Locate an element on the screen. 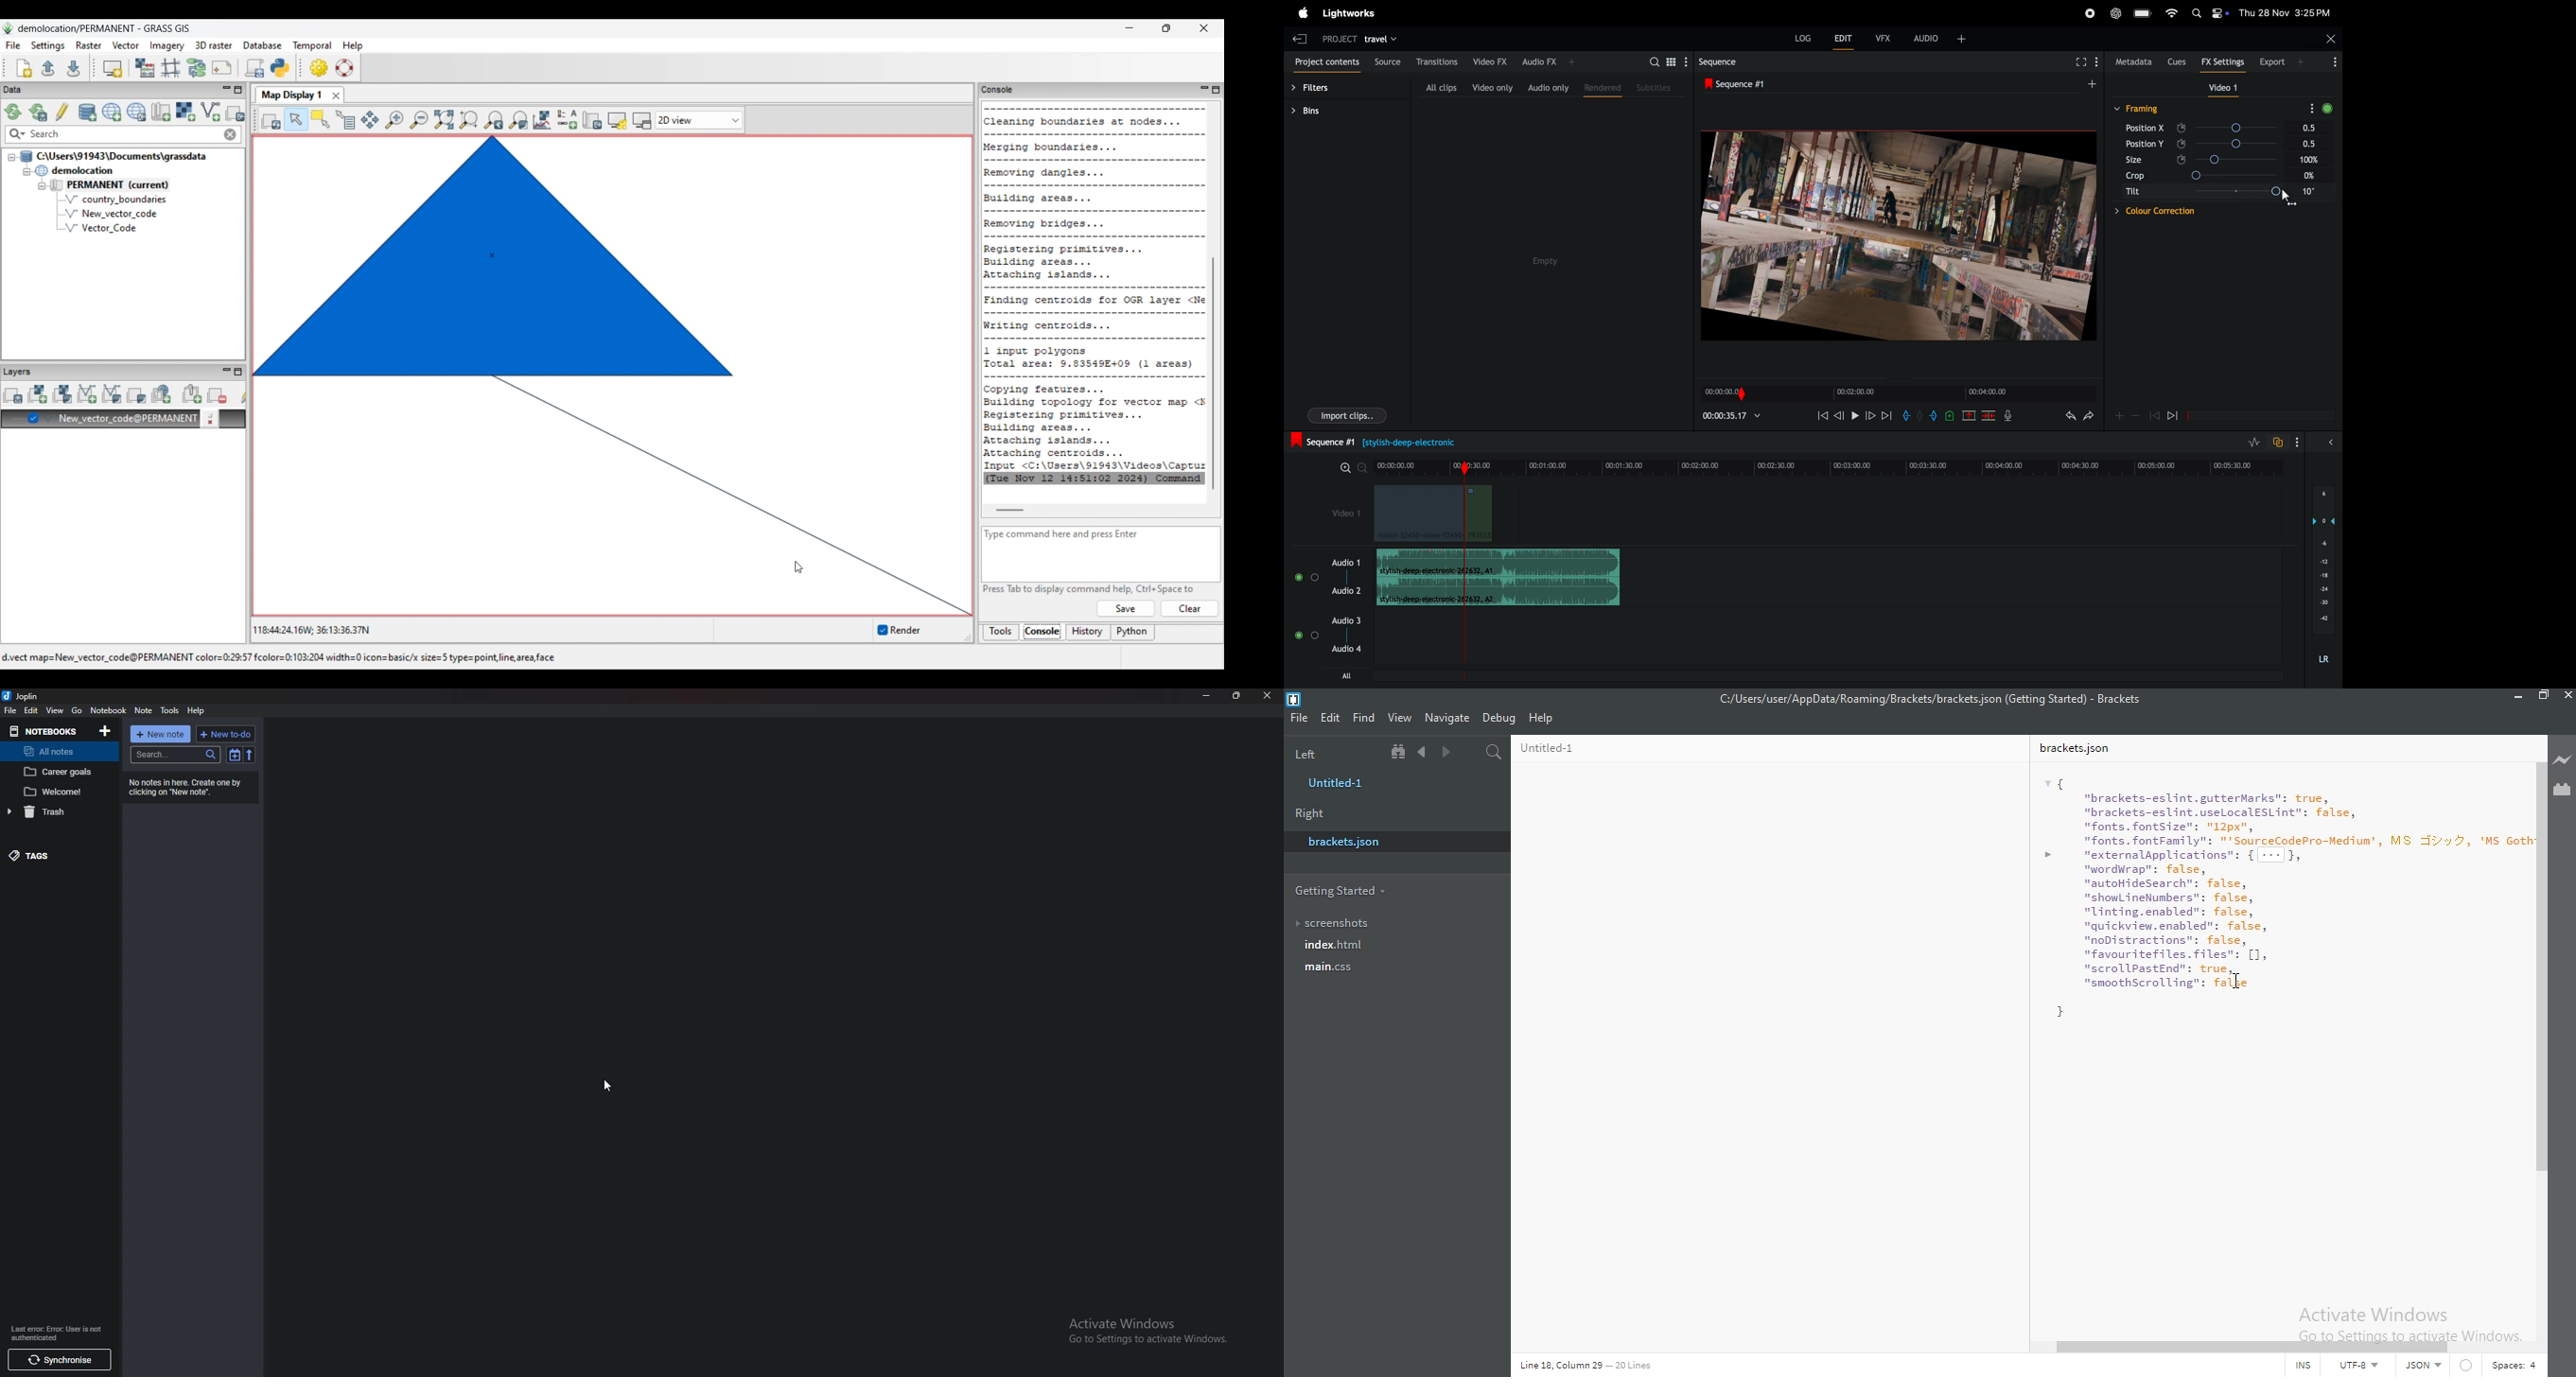 The image size is (2576, 1400). redo is located at coordinates (2091, 416).